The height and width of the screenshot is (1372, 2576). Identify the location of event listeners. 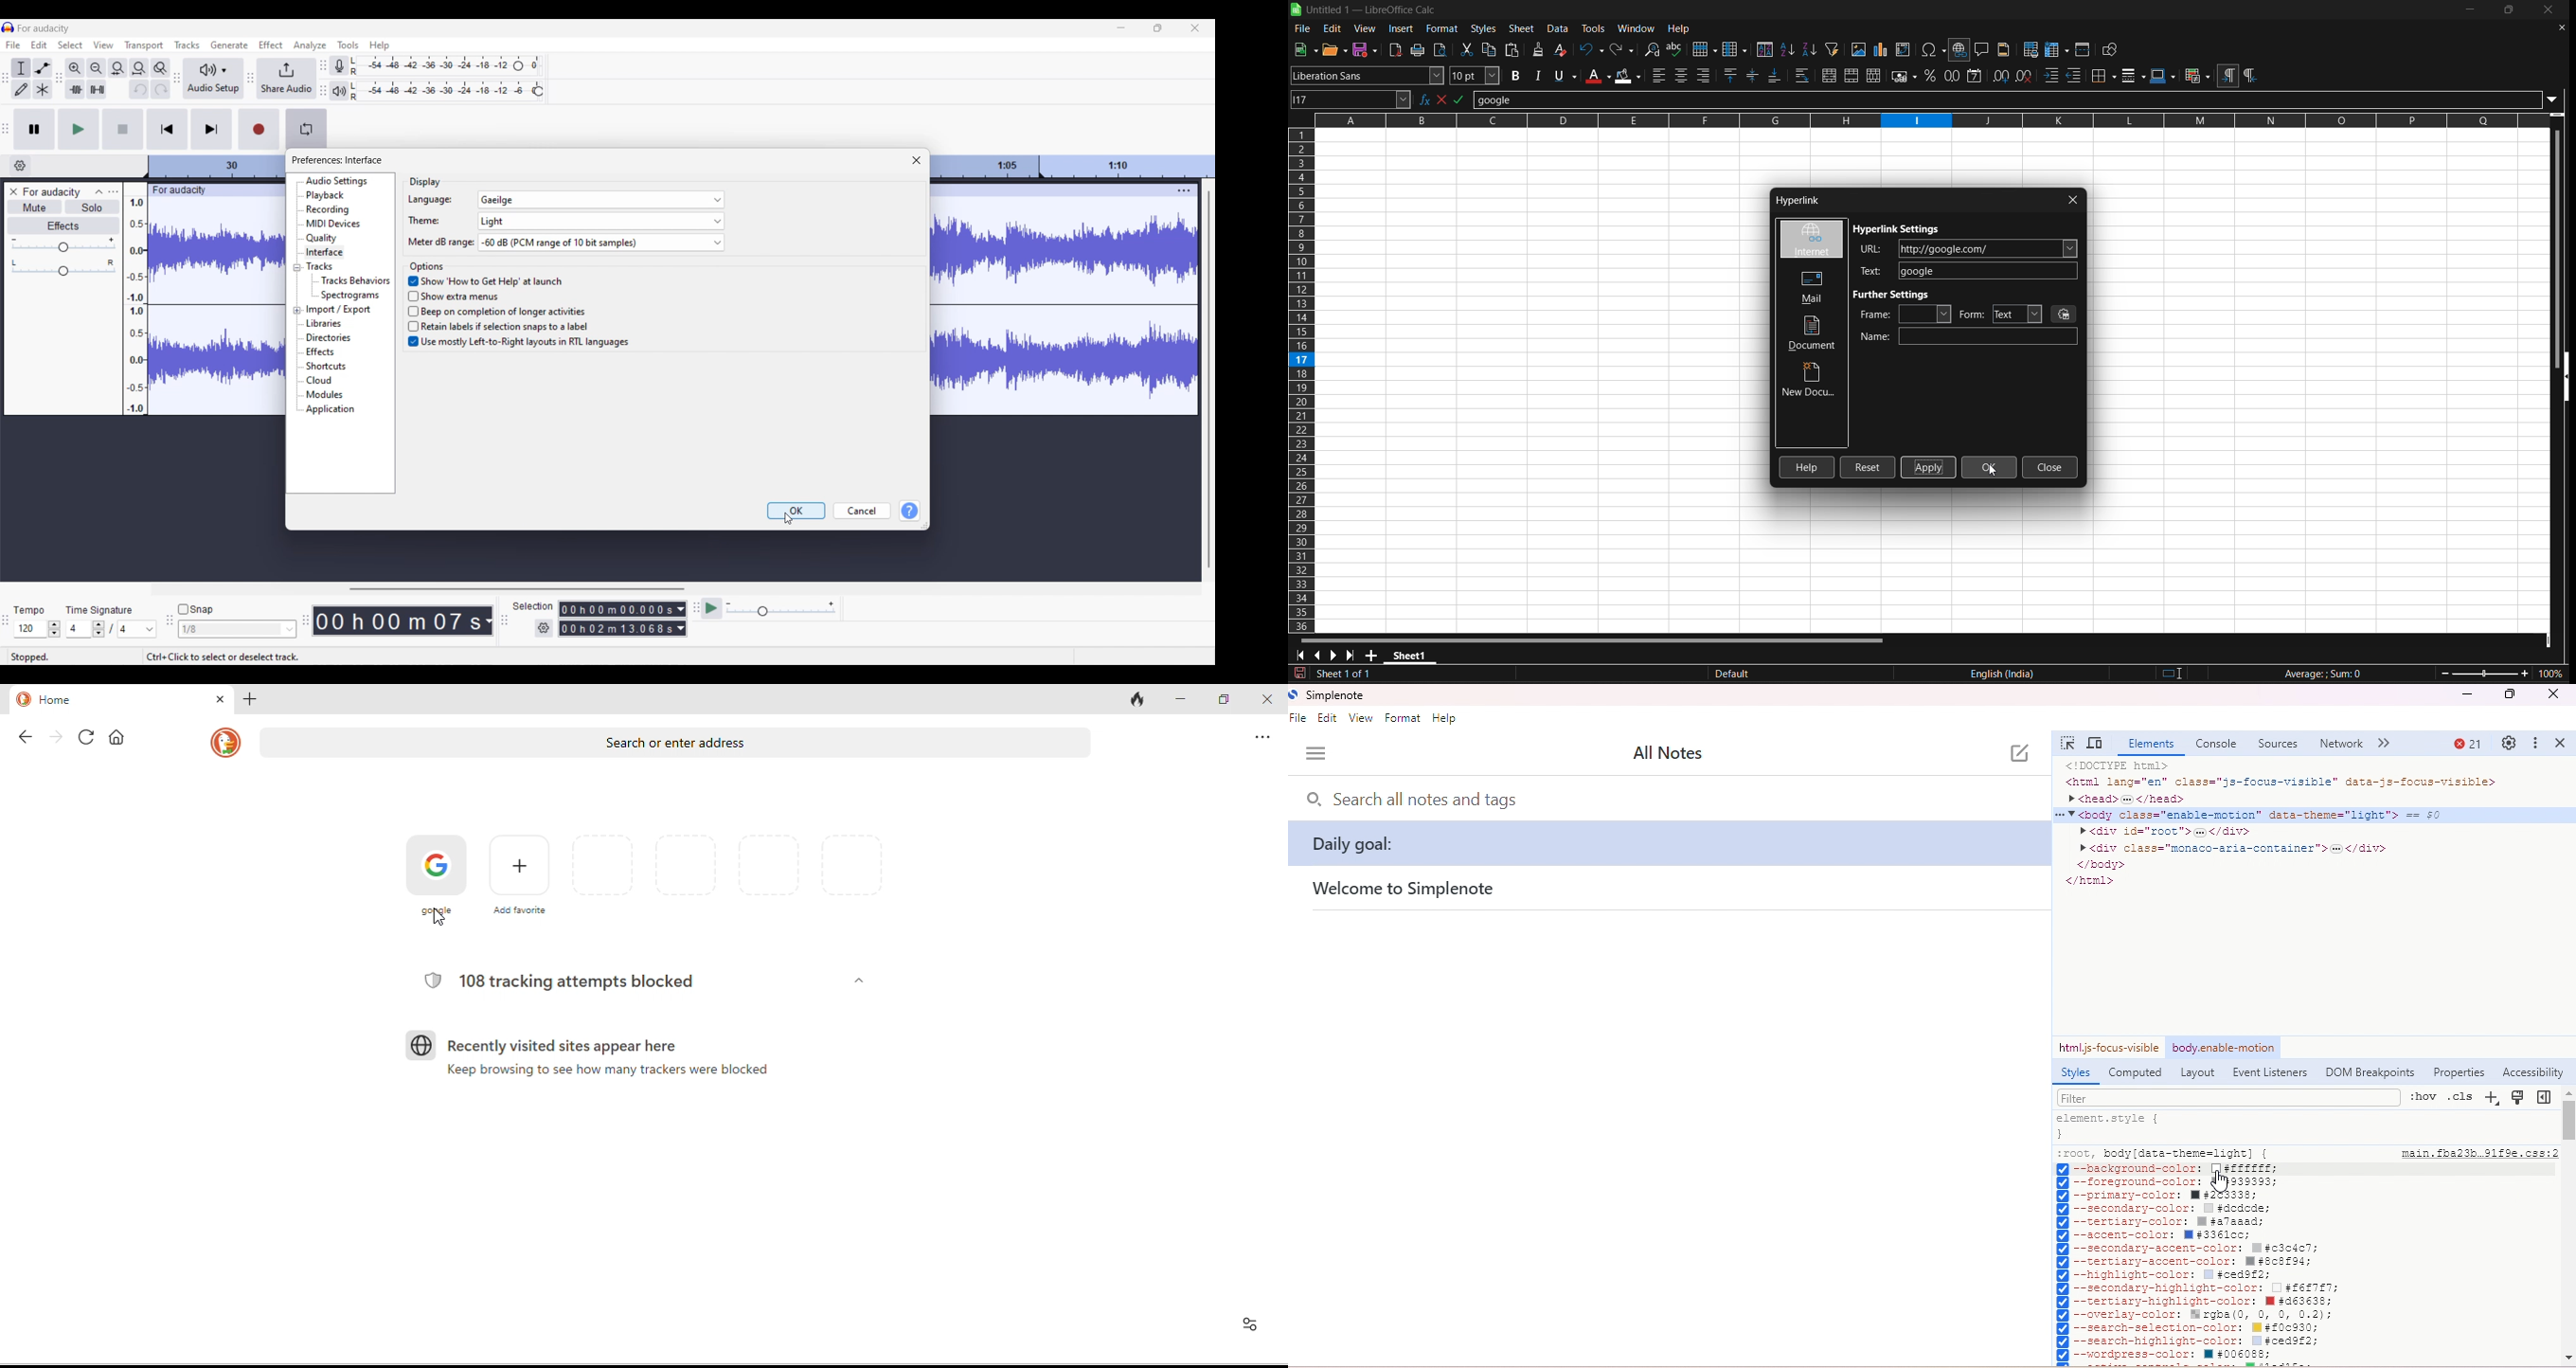
(2269, 1073).